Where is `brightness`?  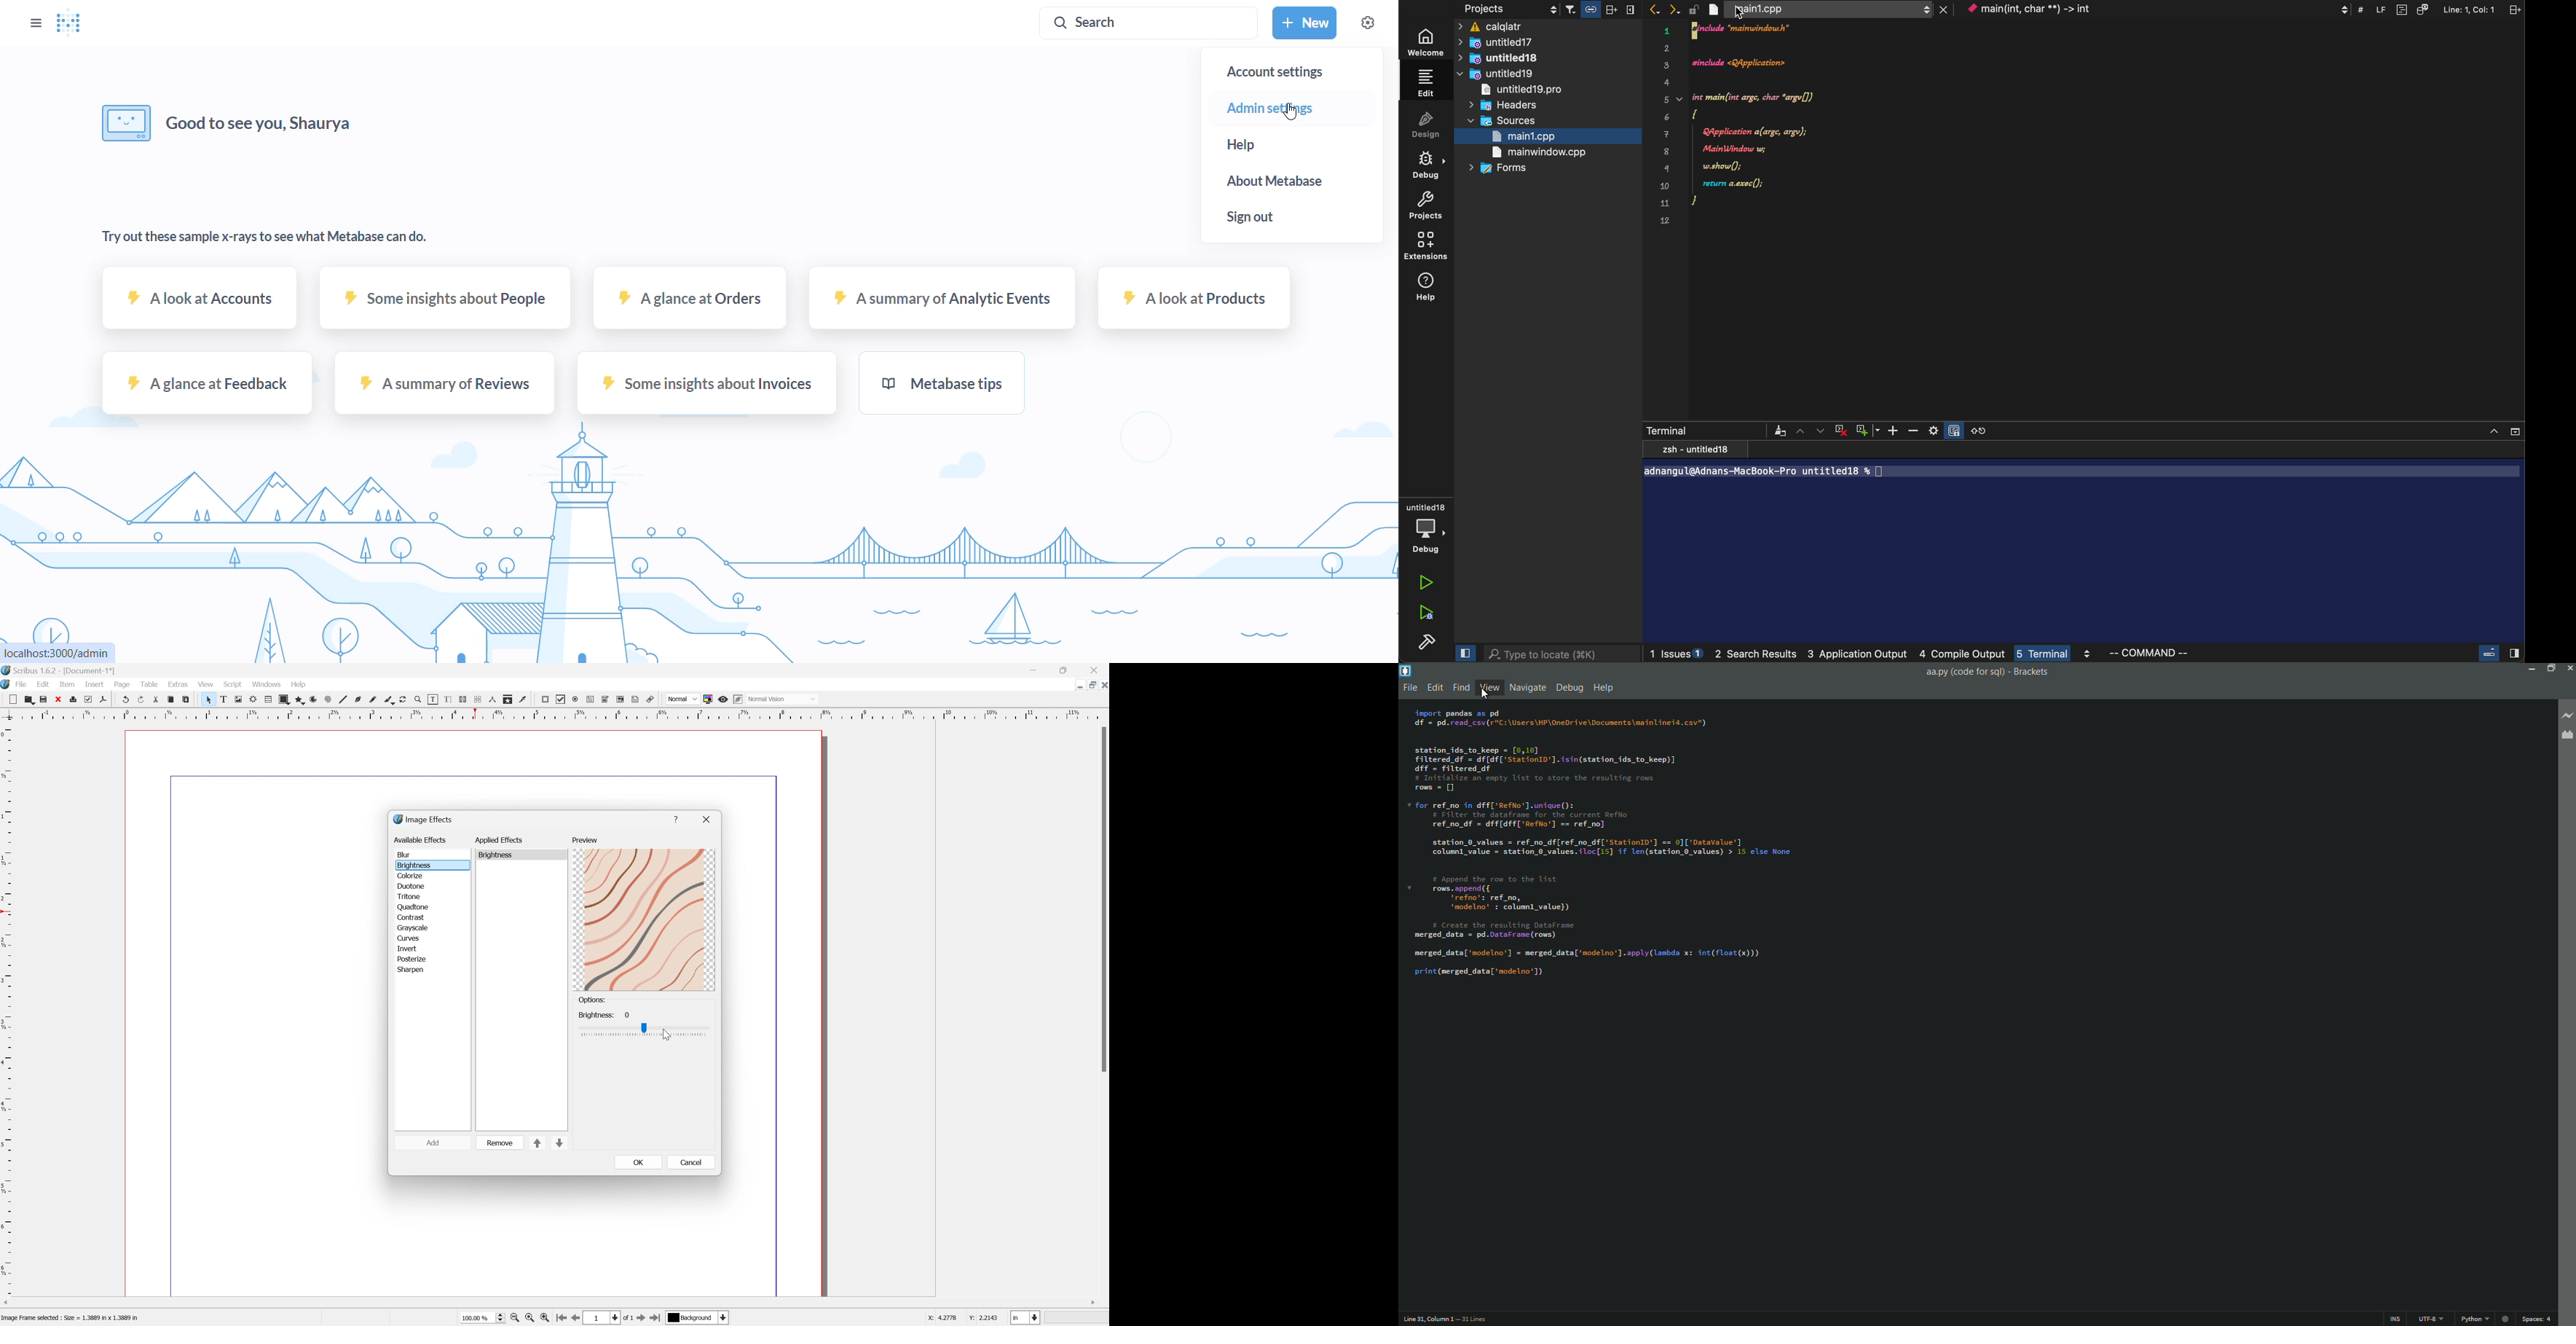
brightness is located at coordinates (415, 865).